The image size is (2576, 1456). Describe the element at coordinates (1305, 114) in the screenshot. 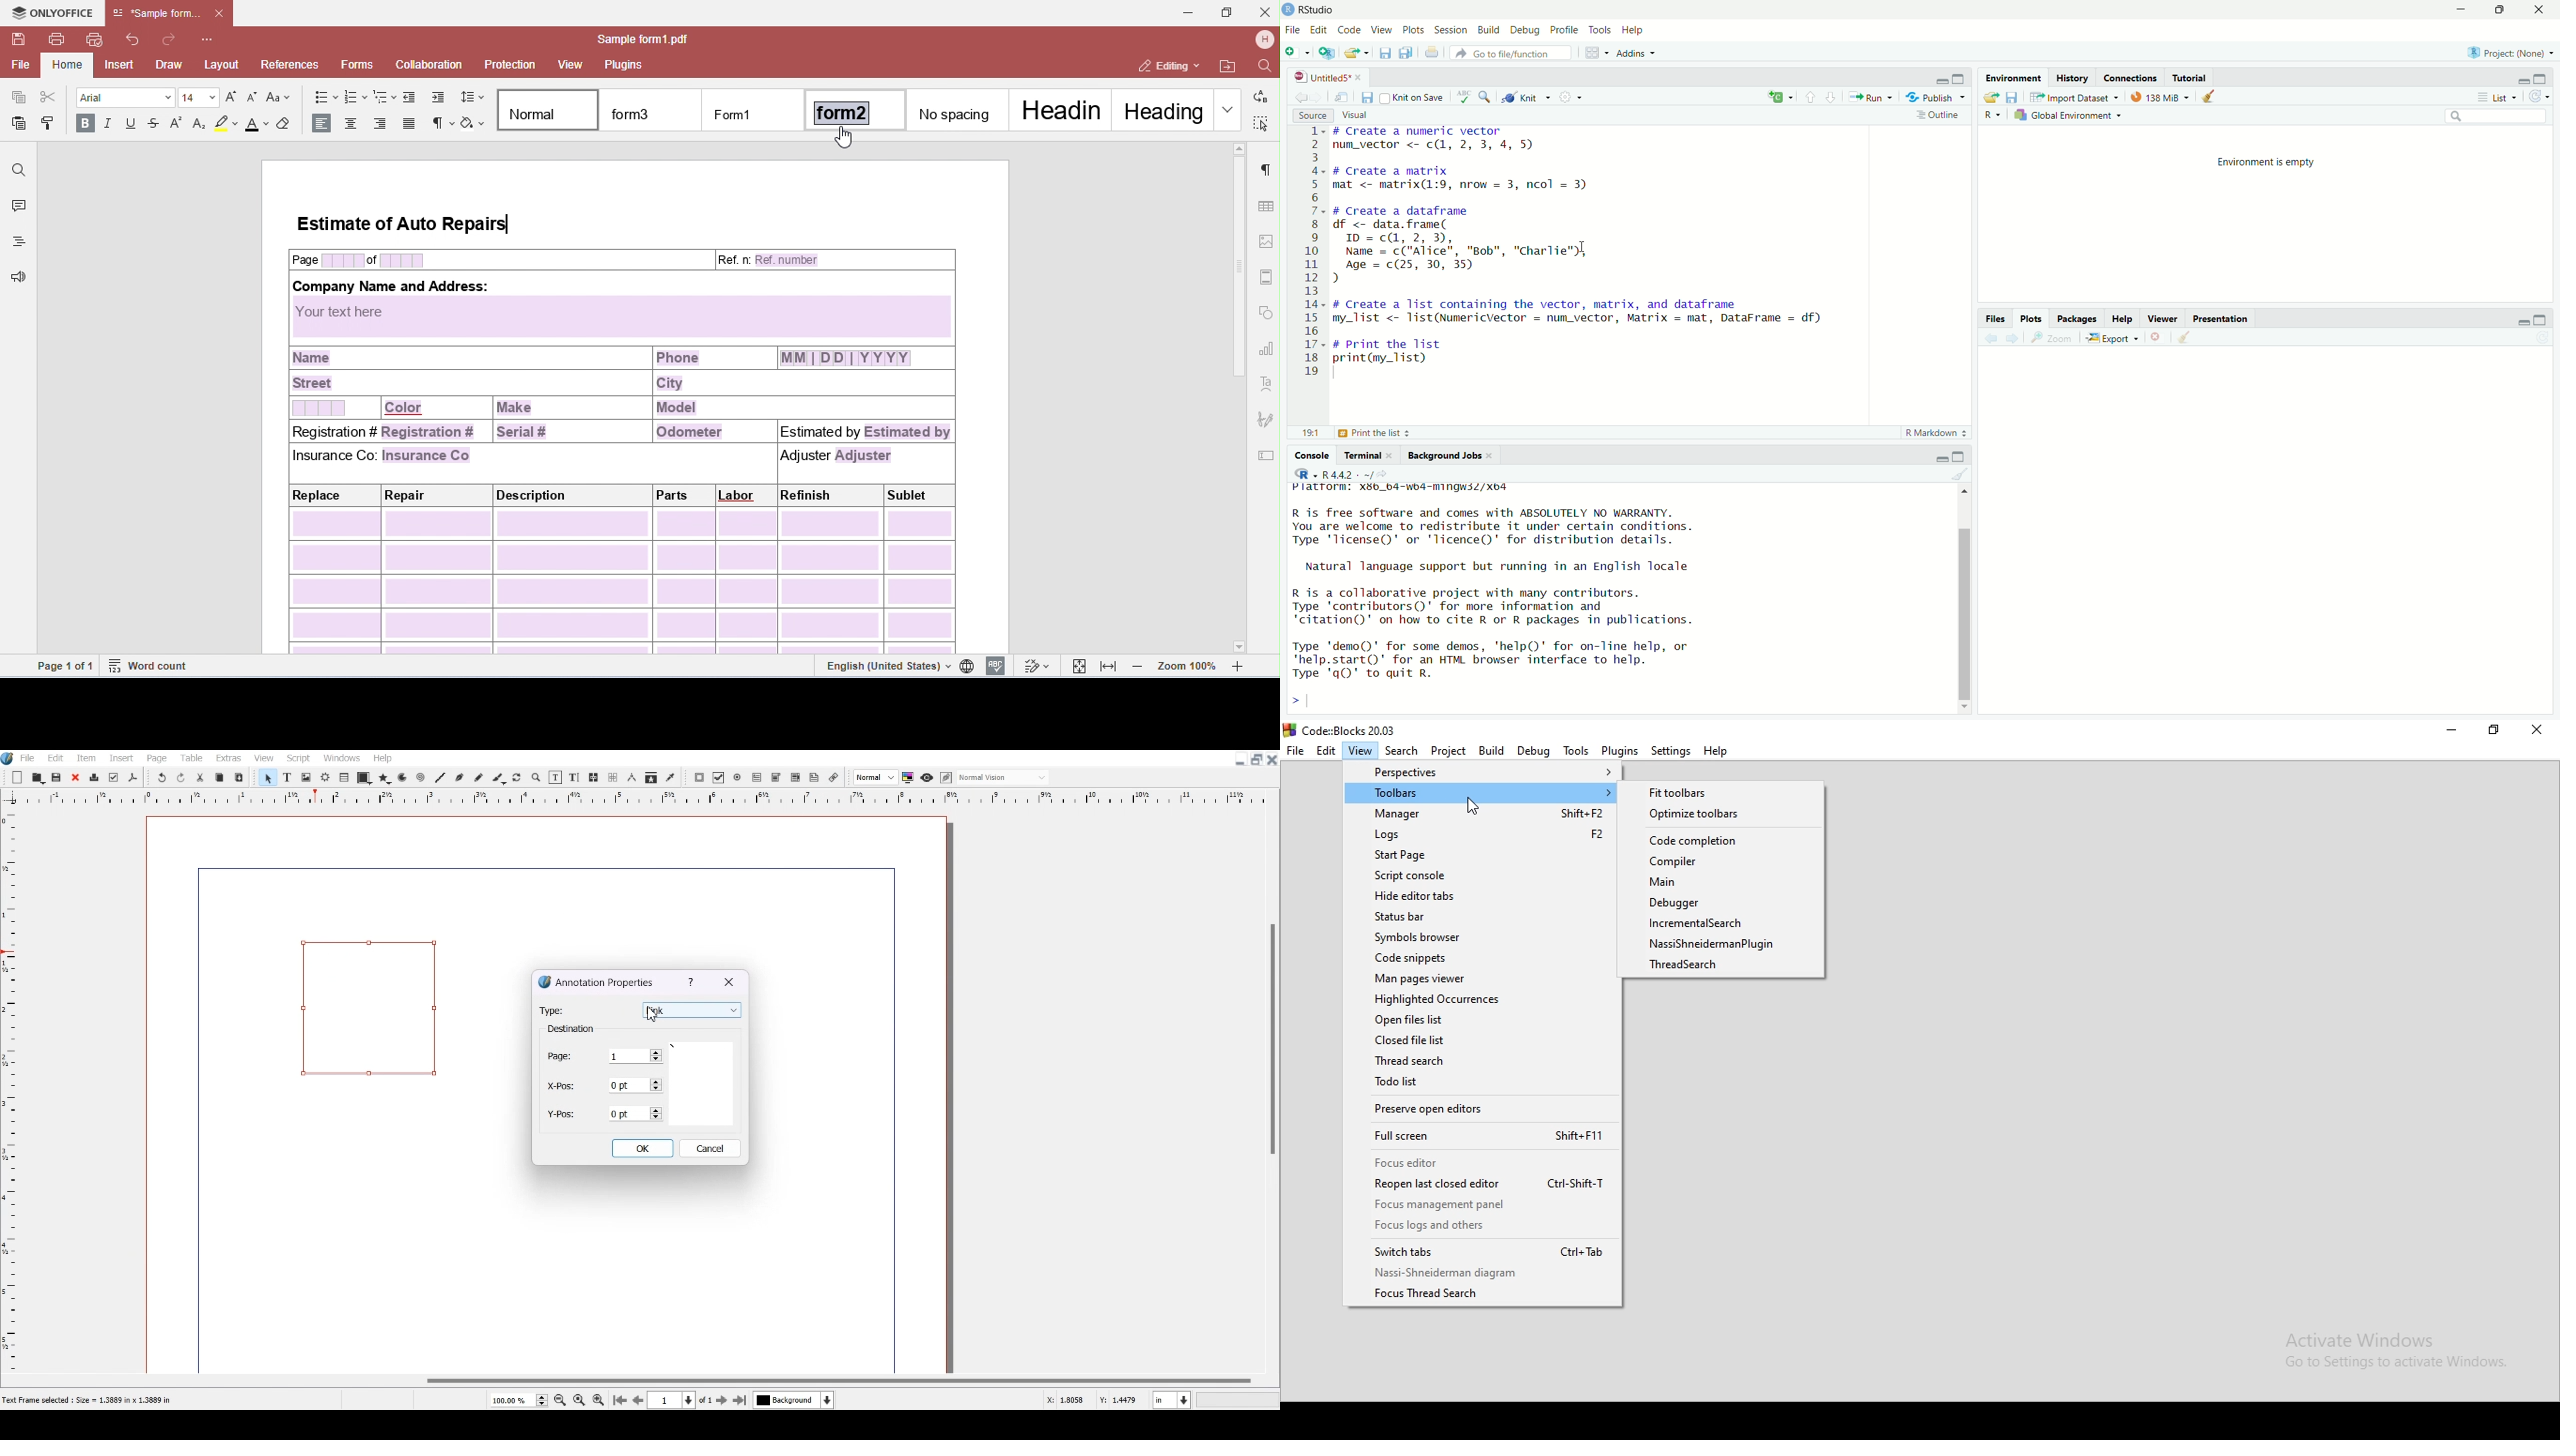

I see `Source.` at that location.